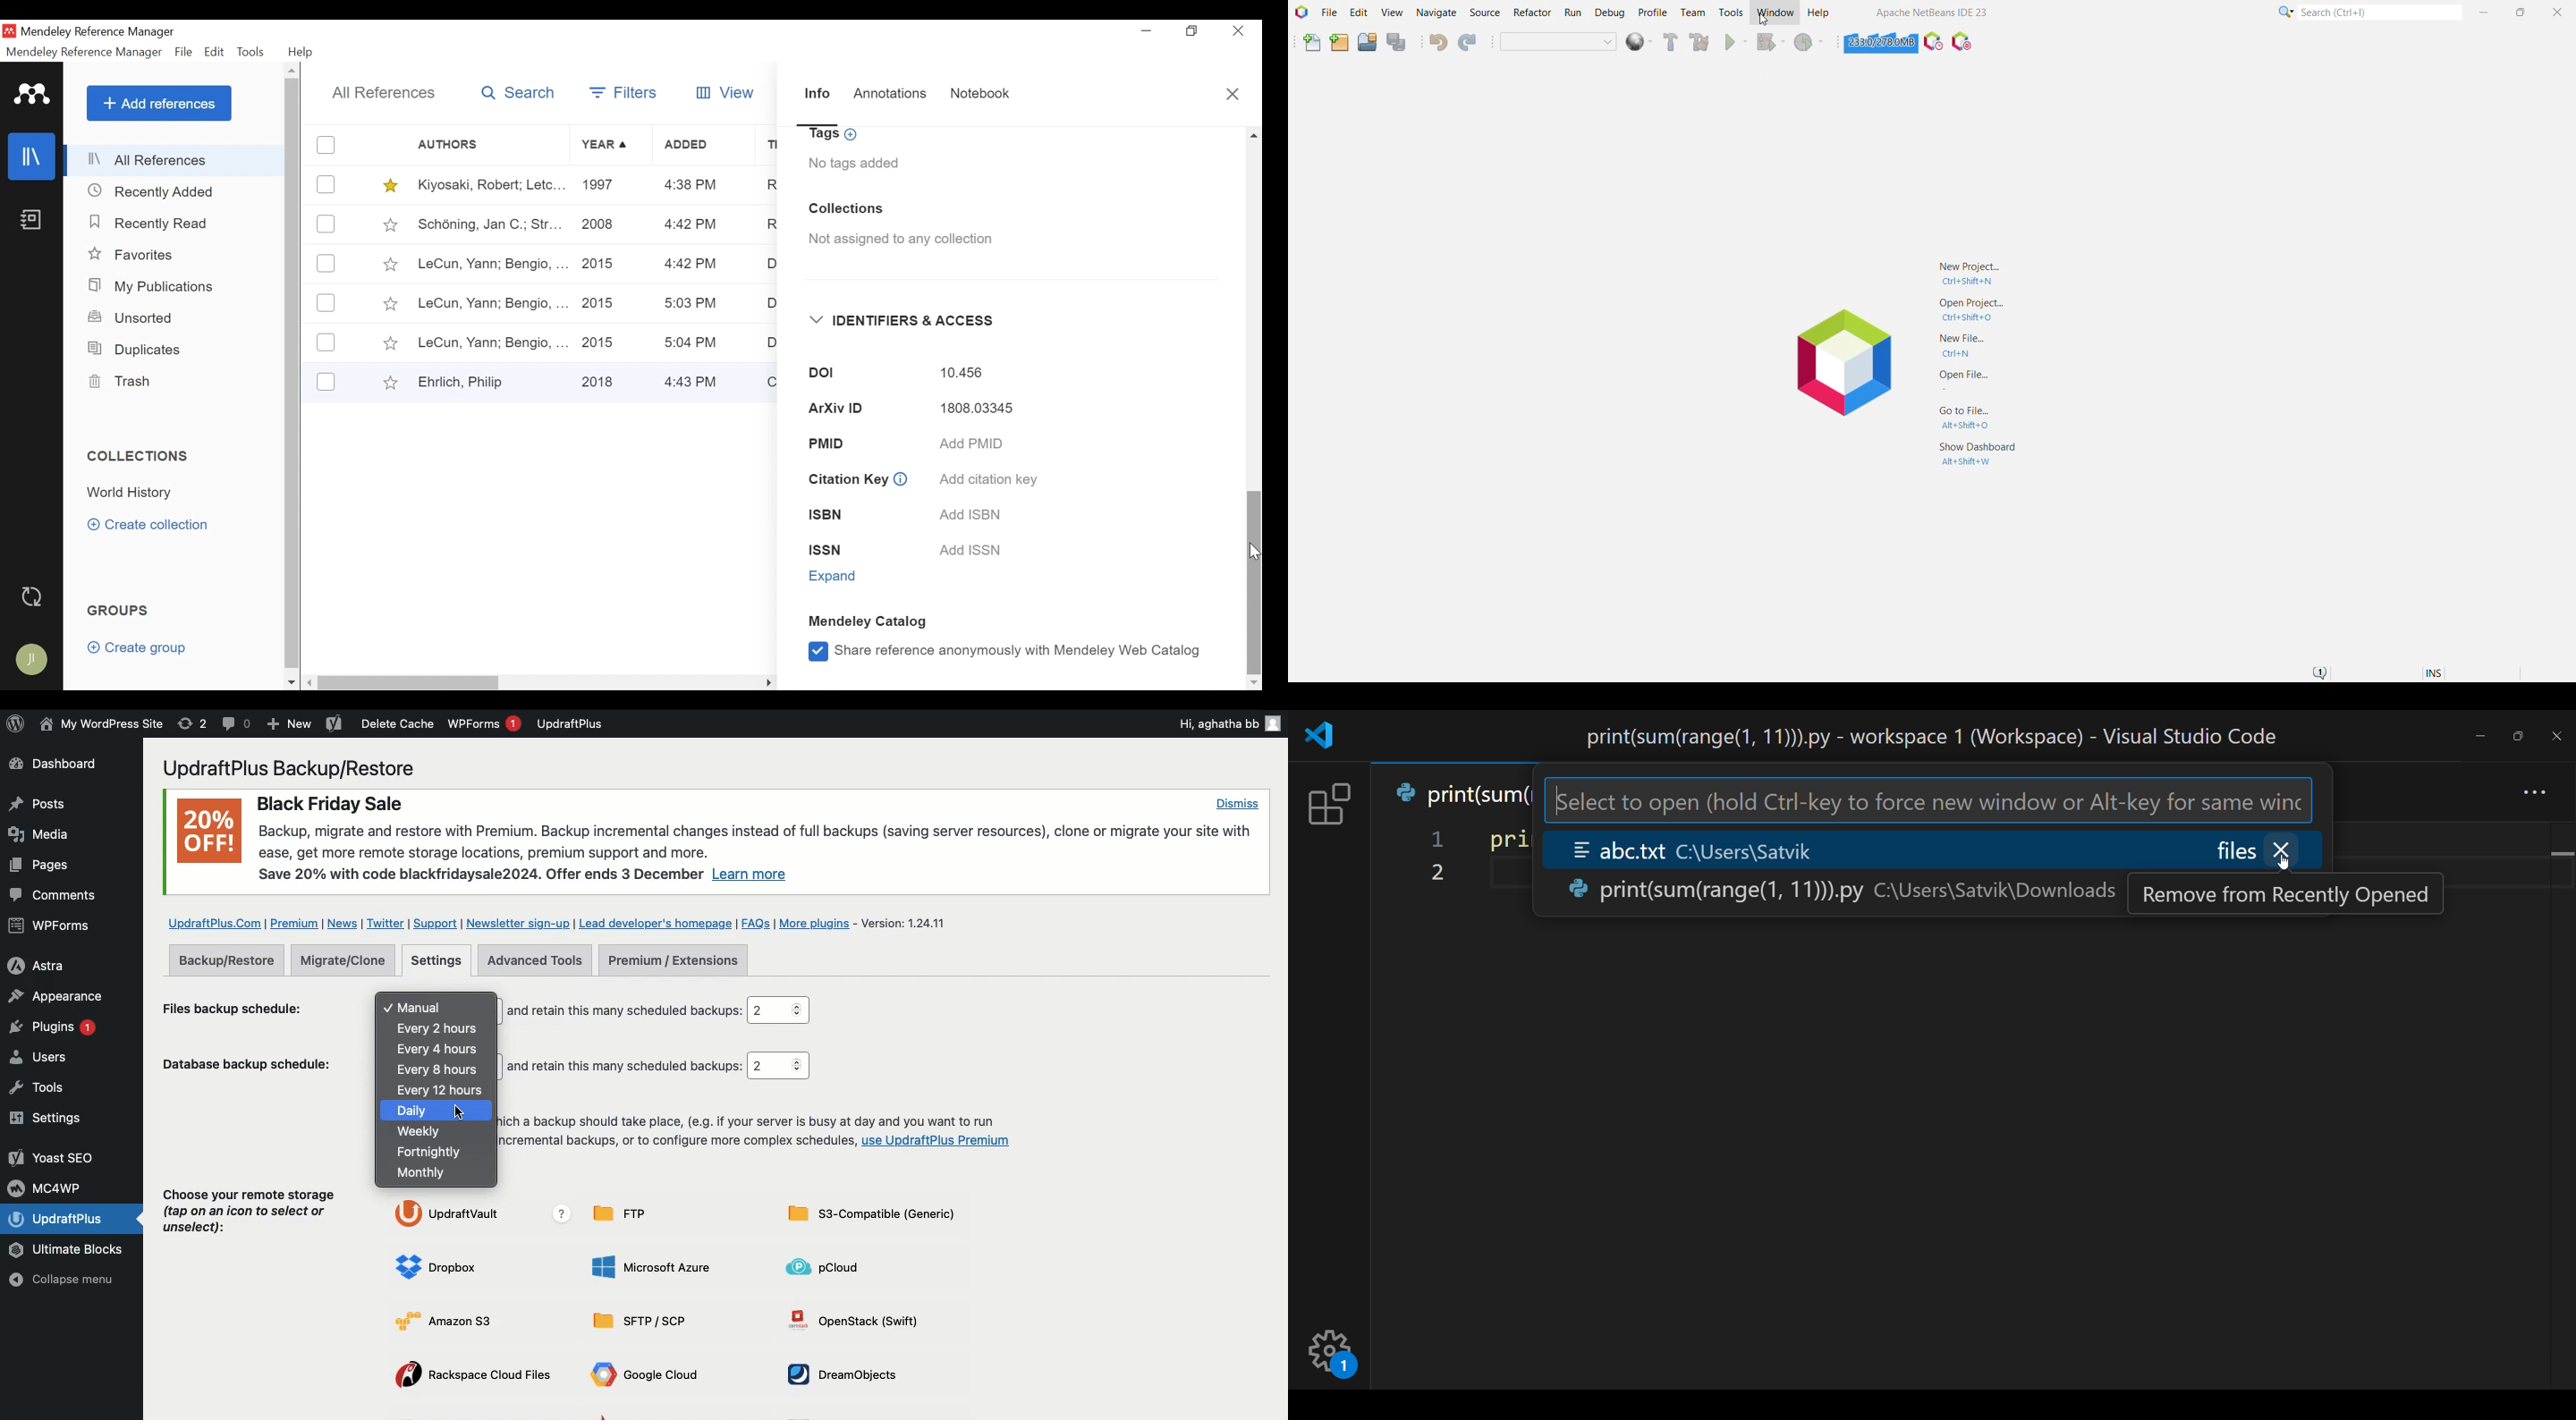 The width and height of the screenshot is (2576, 1428). Describe the element at coordinates (911, 922) in the screenshot. I see `Version 1.24.11` at that location.